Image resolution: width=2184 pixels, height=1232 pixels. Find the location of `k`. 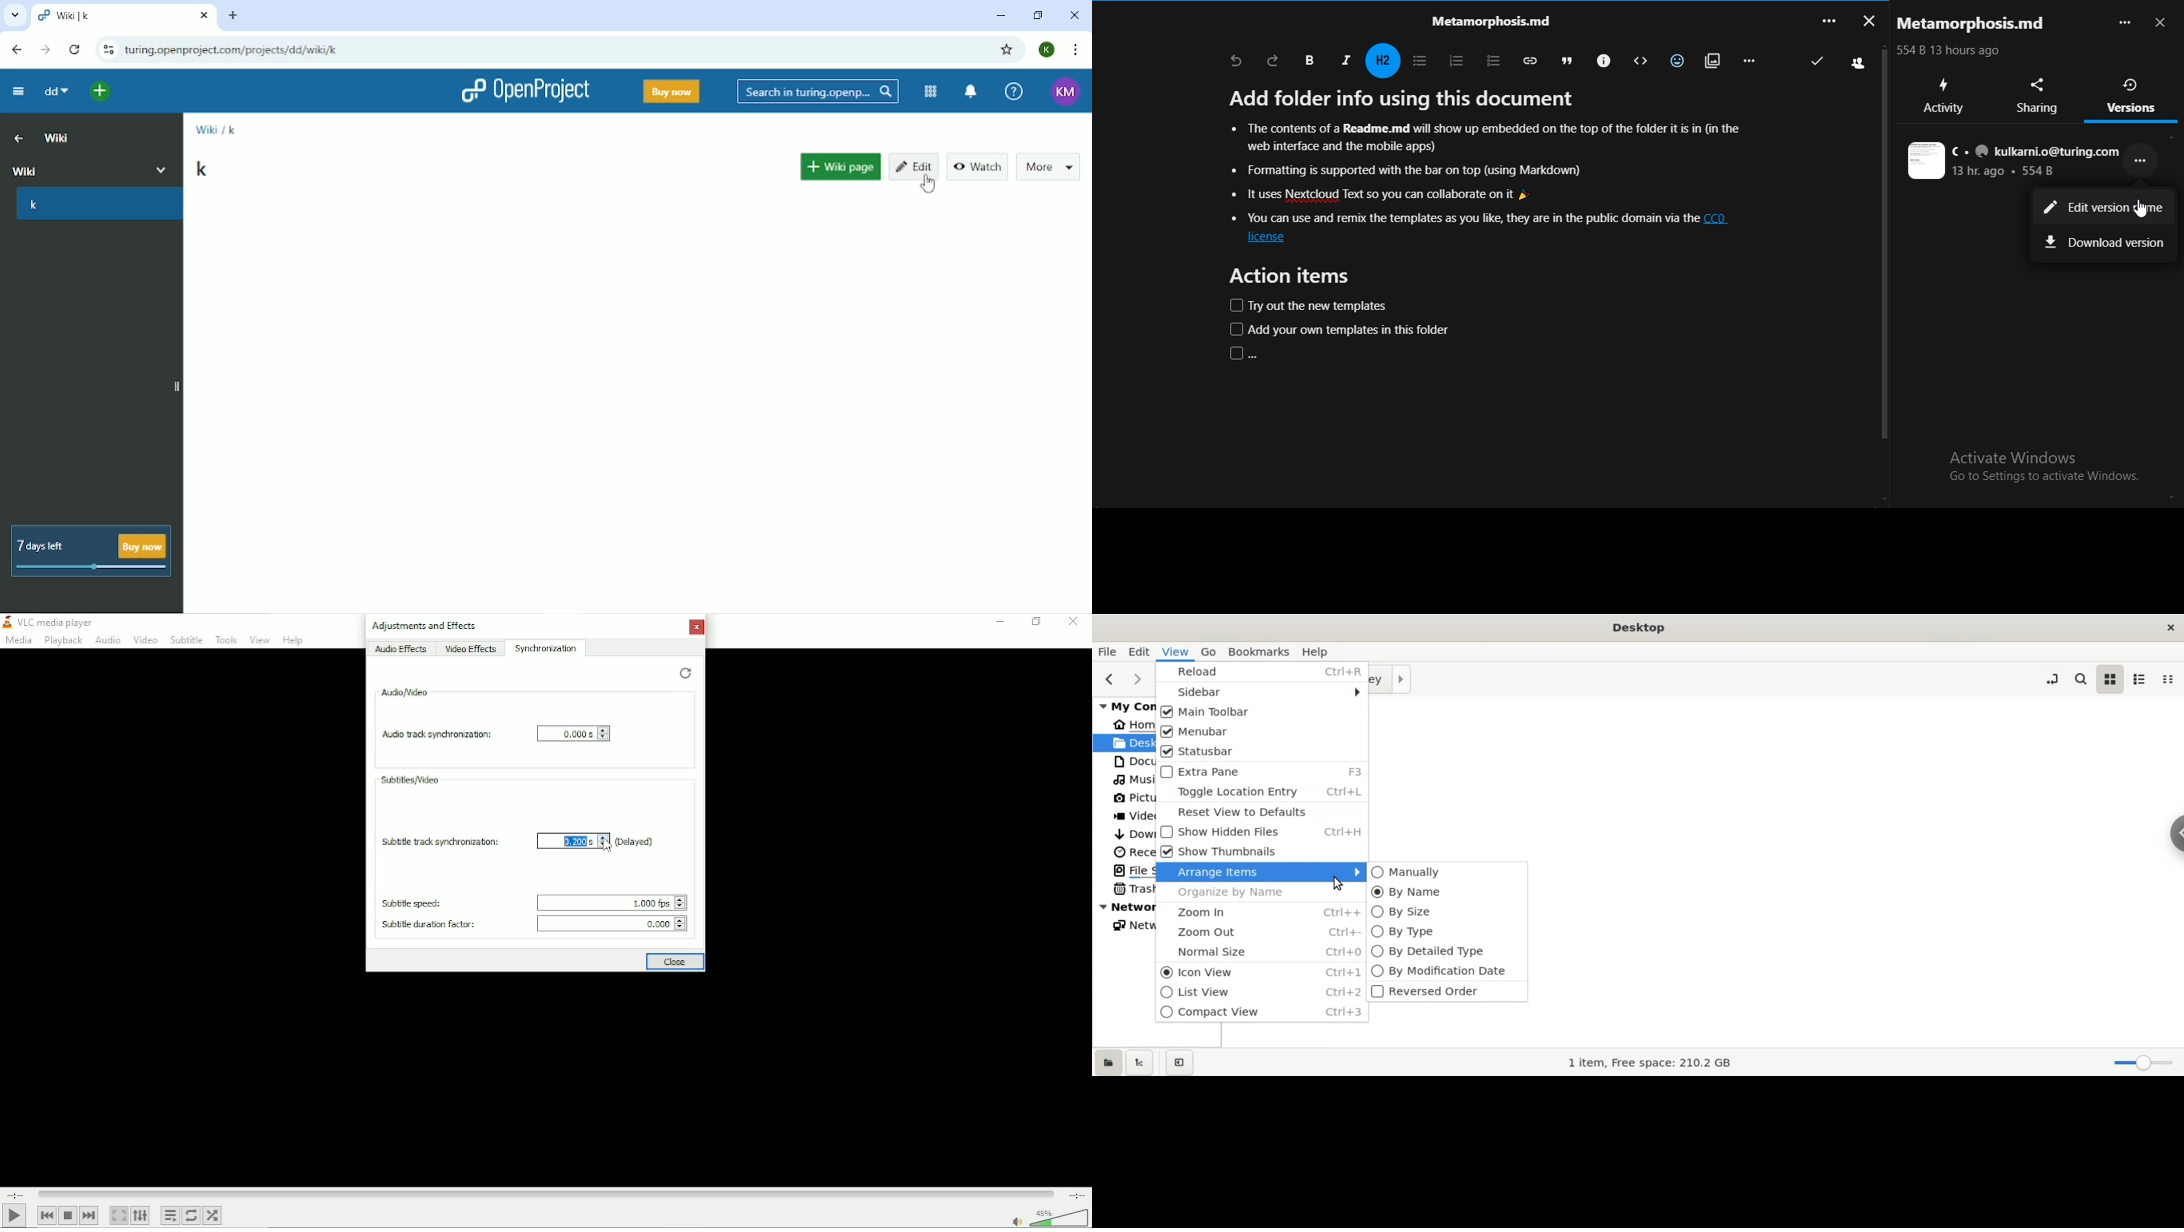

k is located at coordinates (231, 130).